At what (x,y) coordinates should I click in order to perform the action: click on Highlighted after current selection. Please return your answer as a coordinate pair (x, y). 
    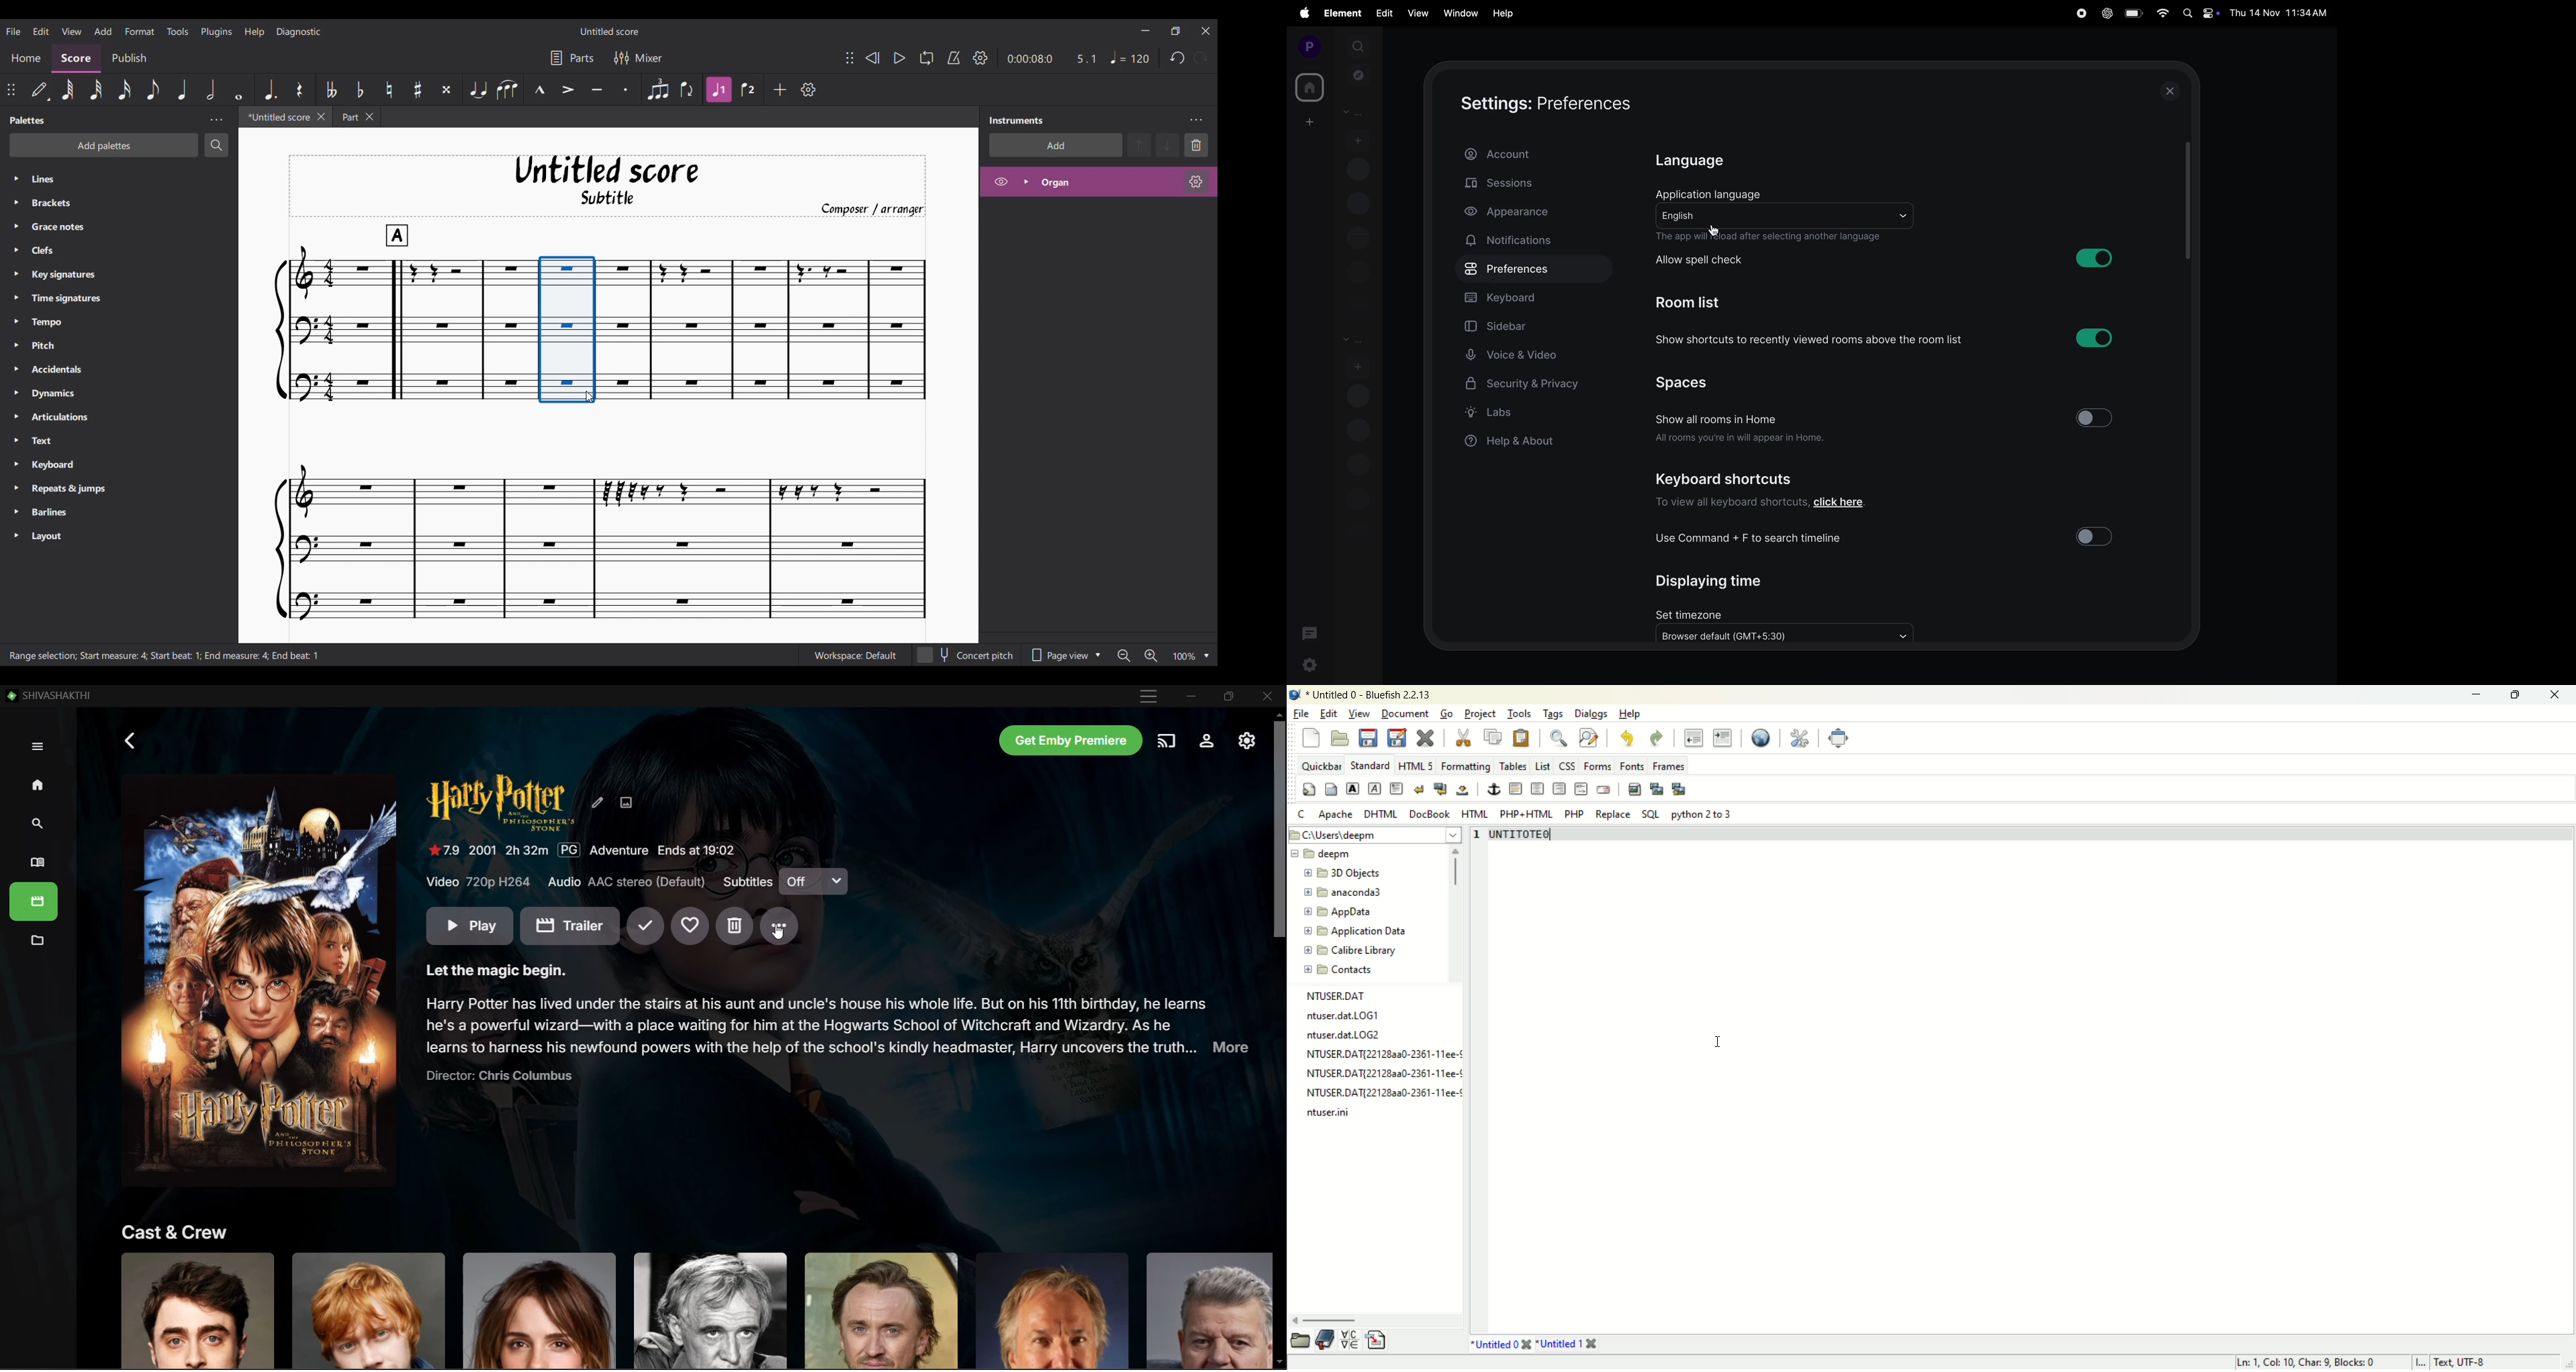
    Looking at the image, I should click on (719, 89).